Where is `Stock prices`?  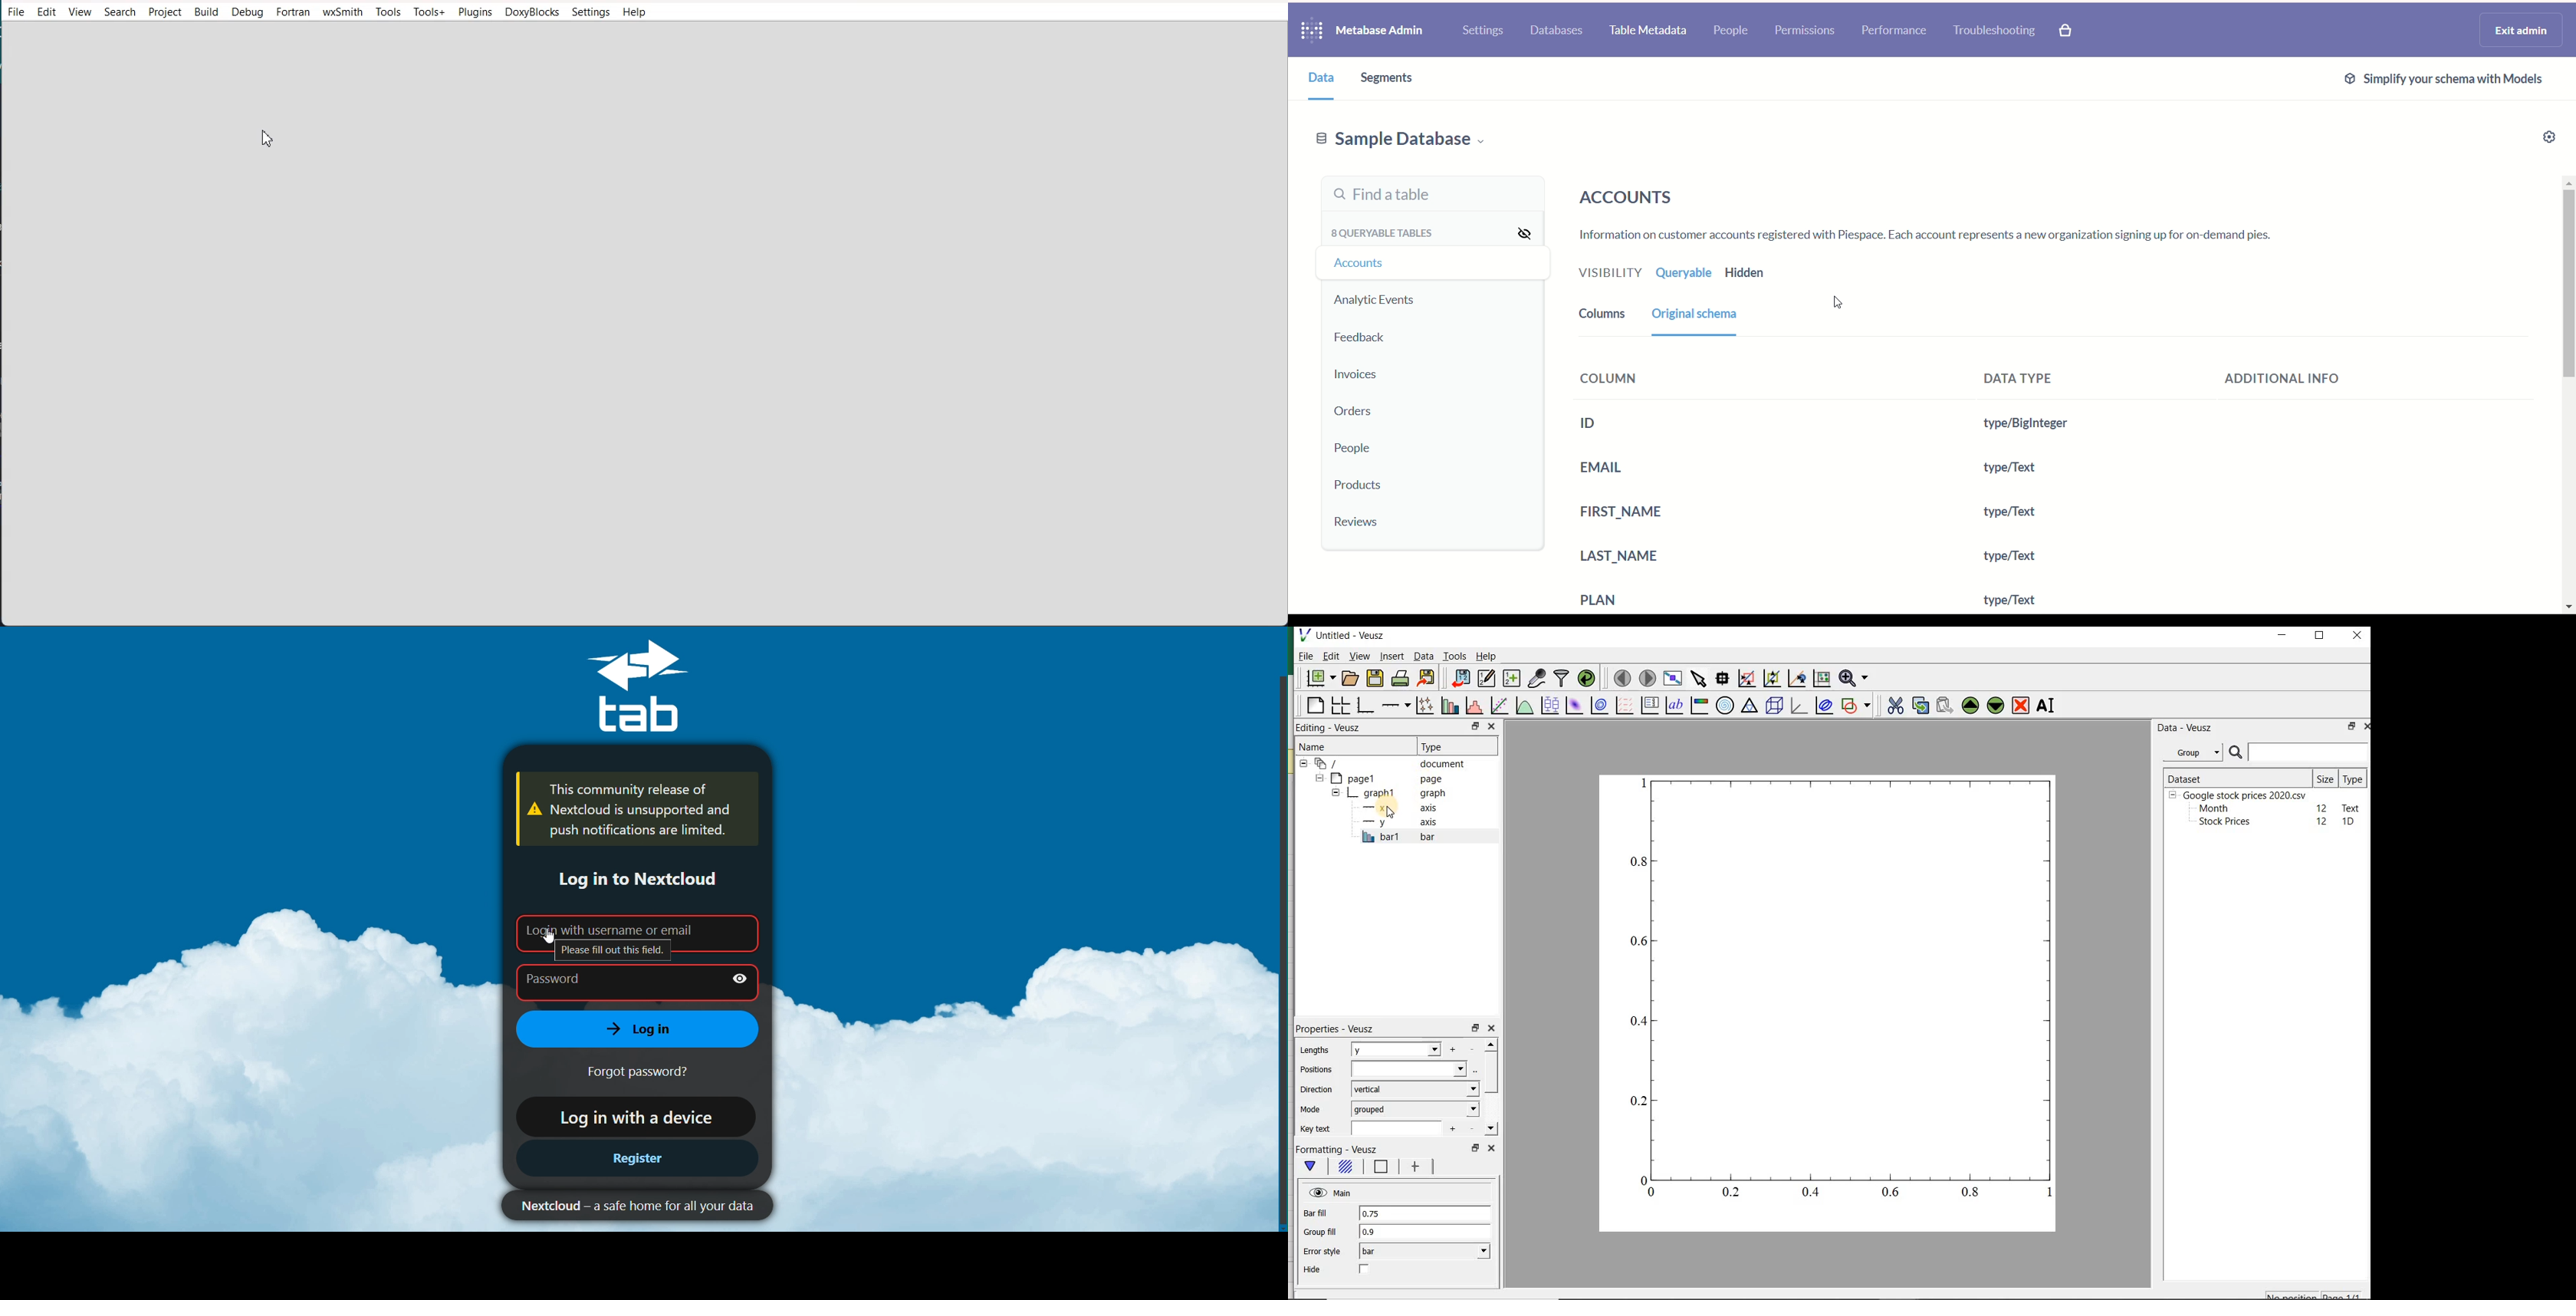
Stock prices is located at coordinates (2219, 822).